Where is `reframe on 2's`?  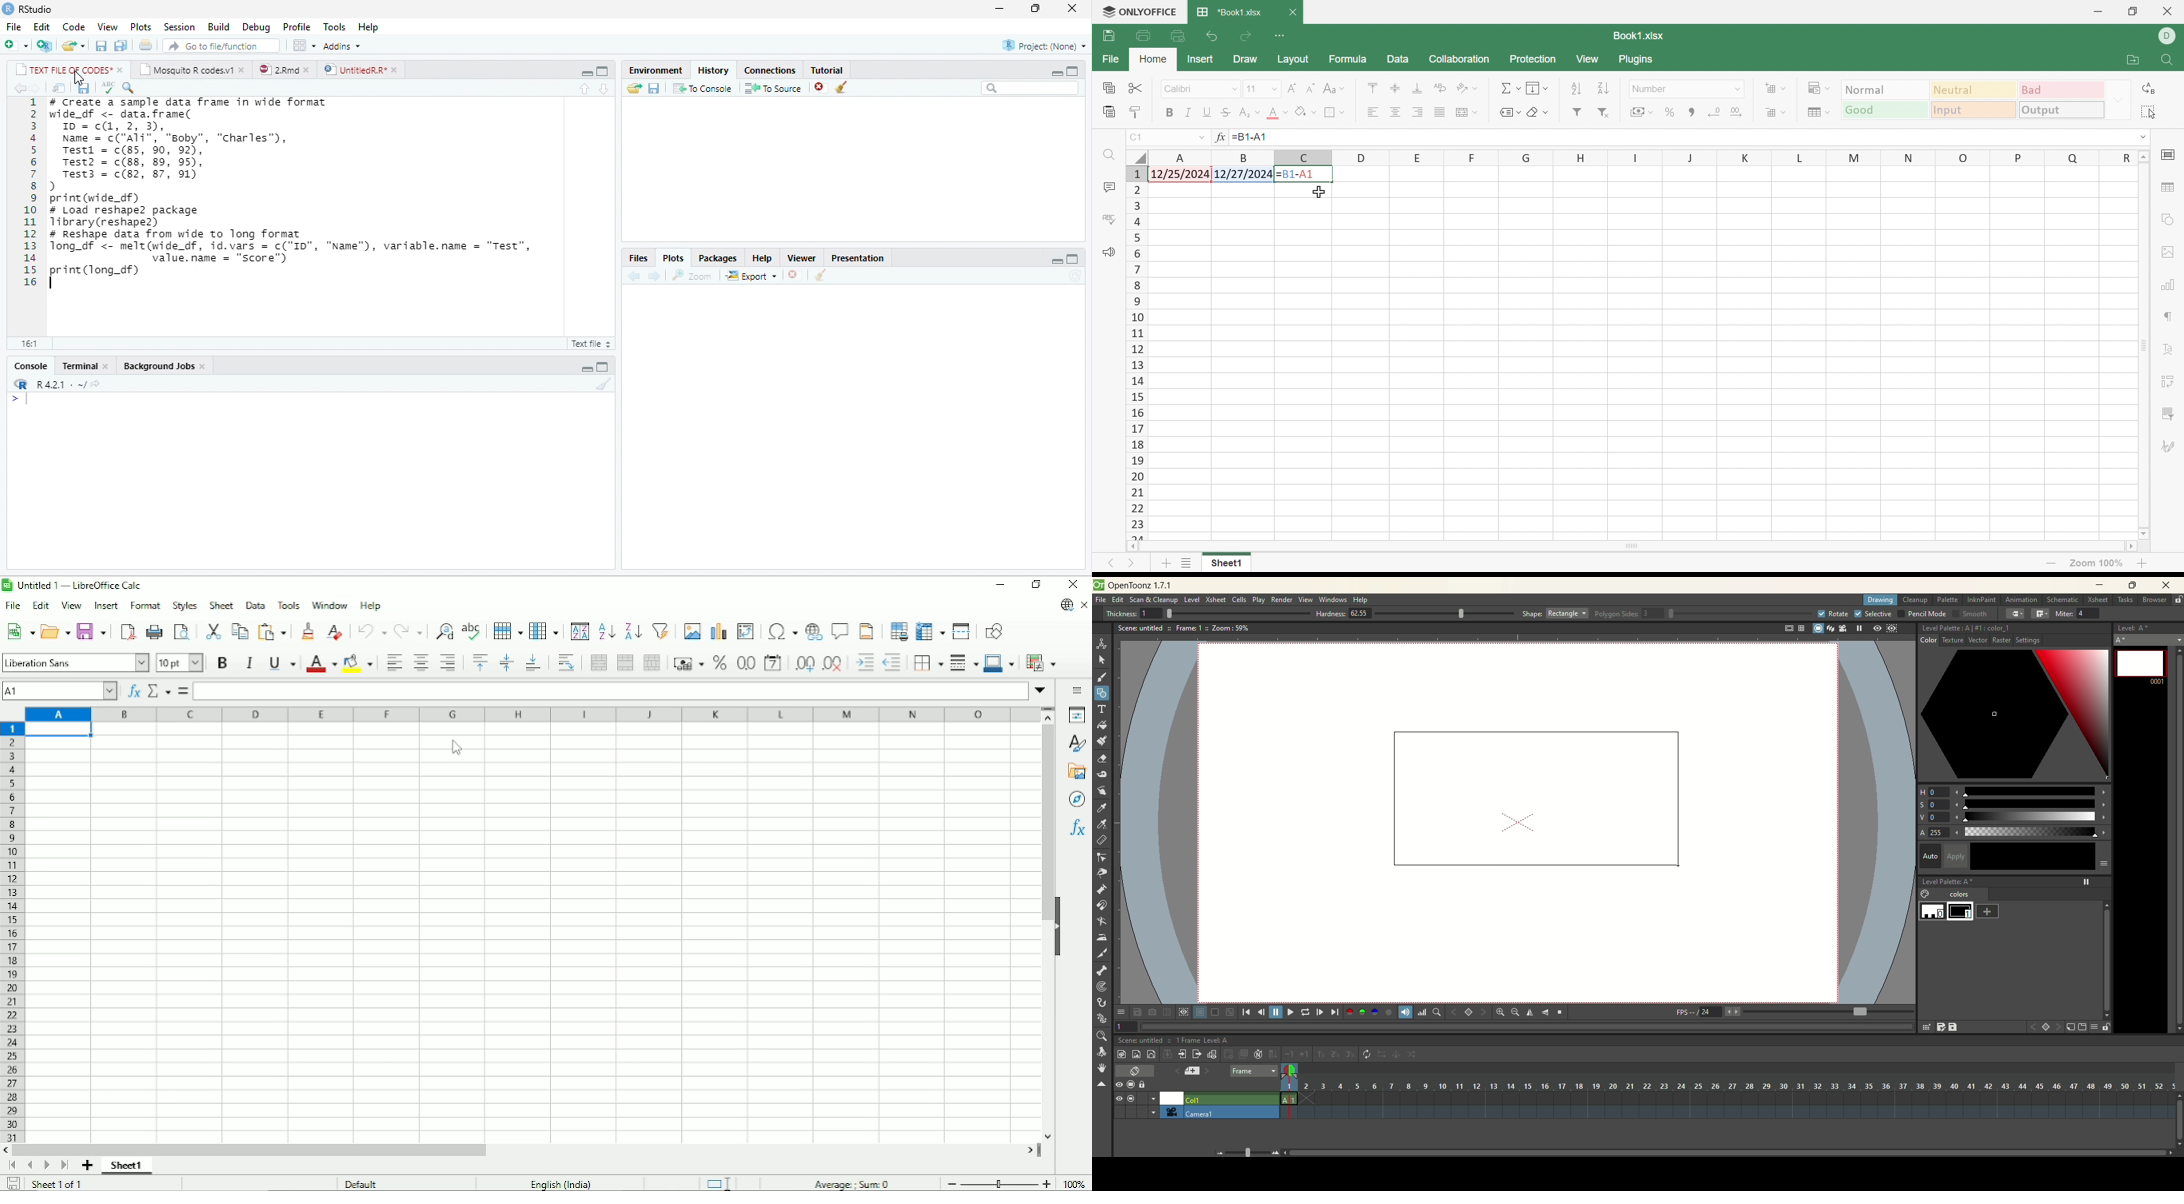
reframe on 2's is located at coordinates (1337, 1055).